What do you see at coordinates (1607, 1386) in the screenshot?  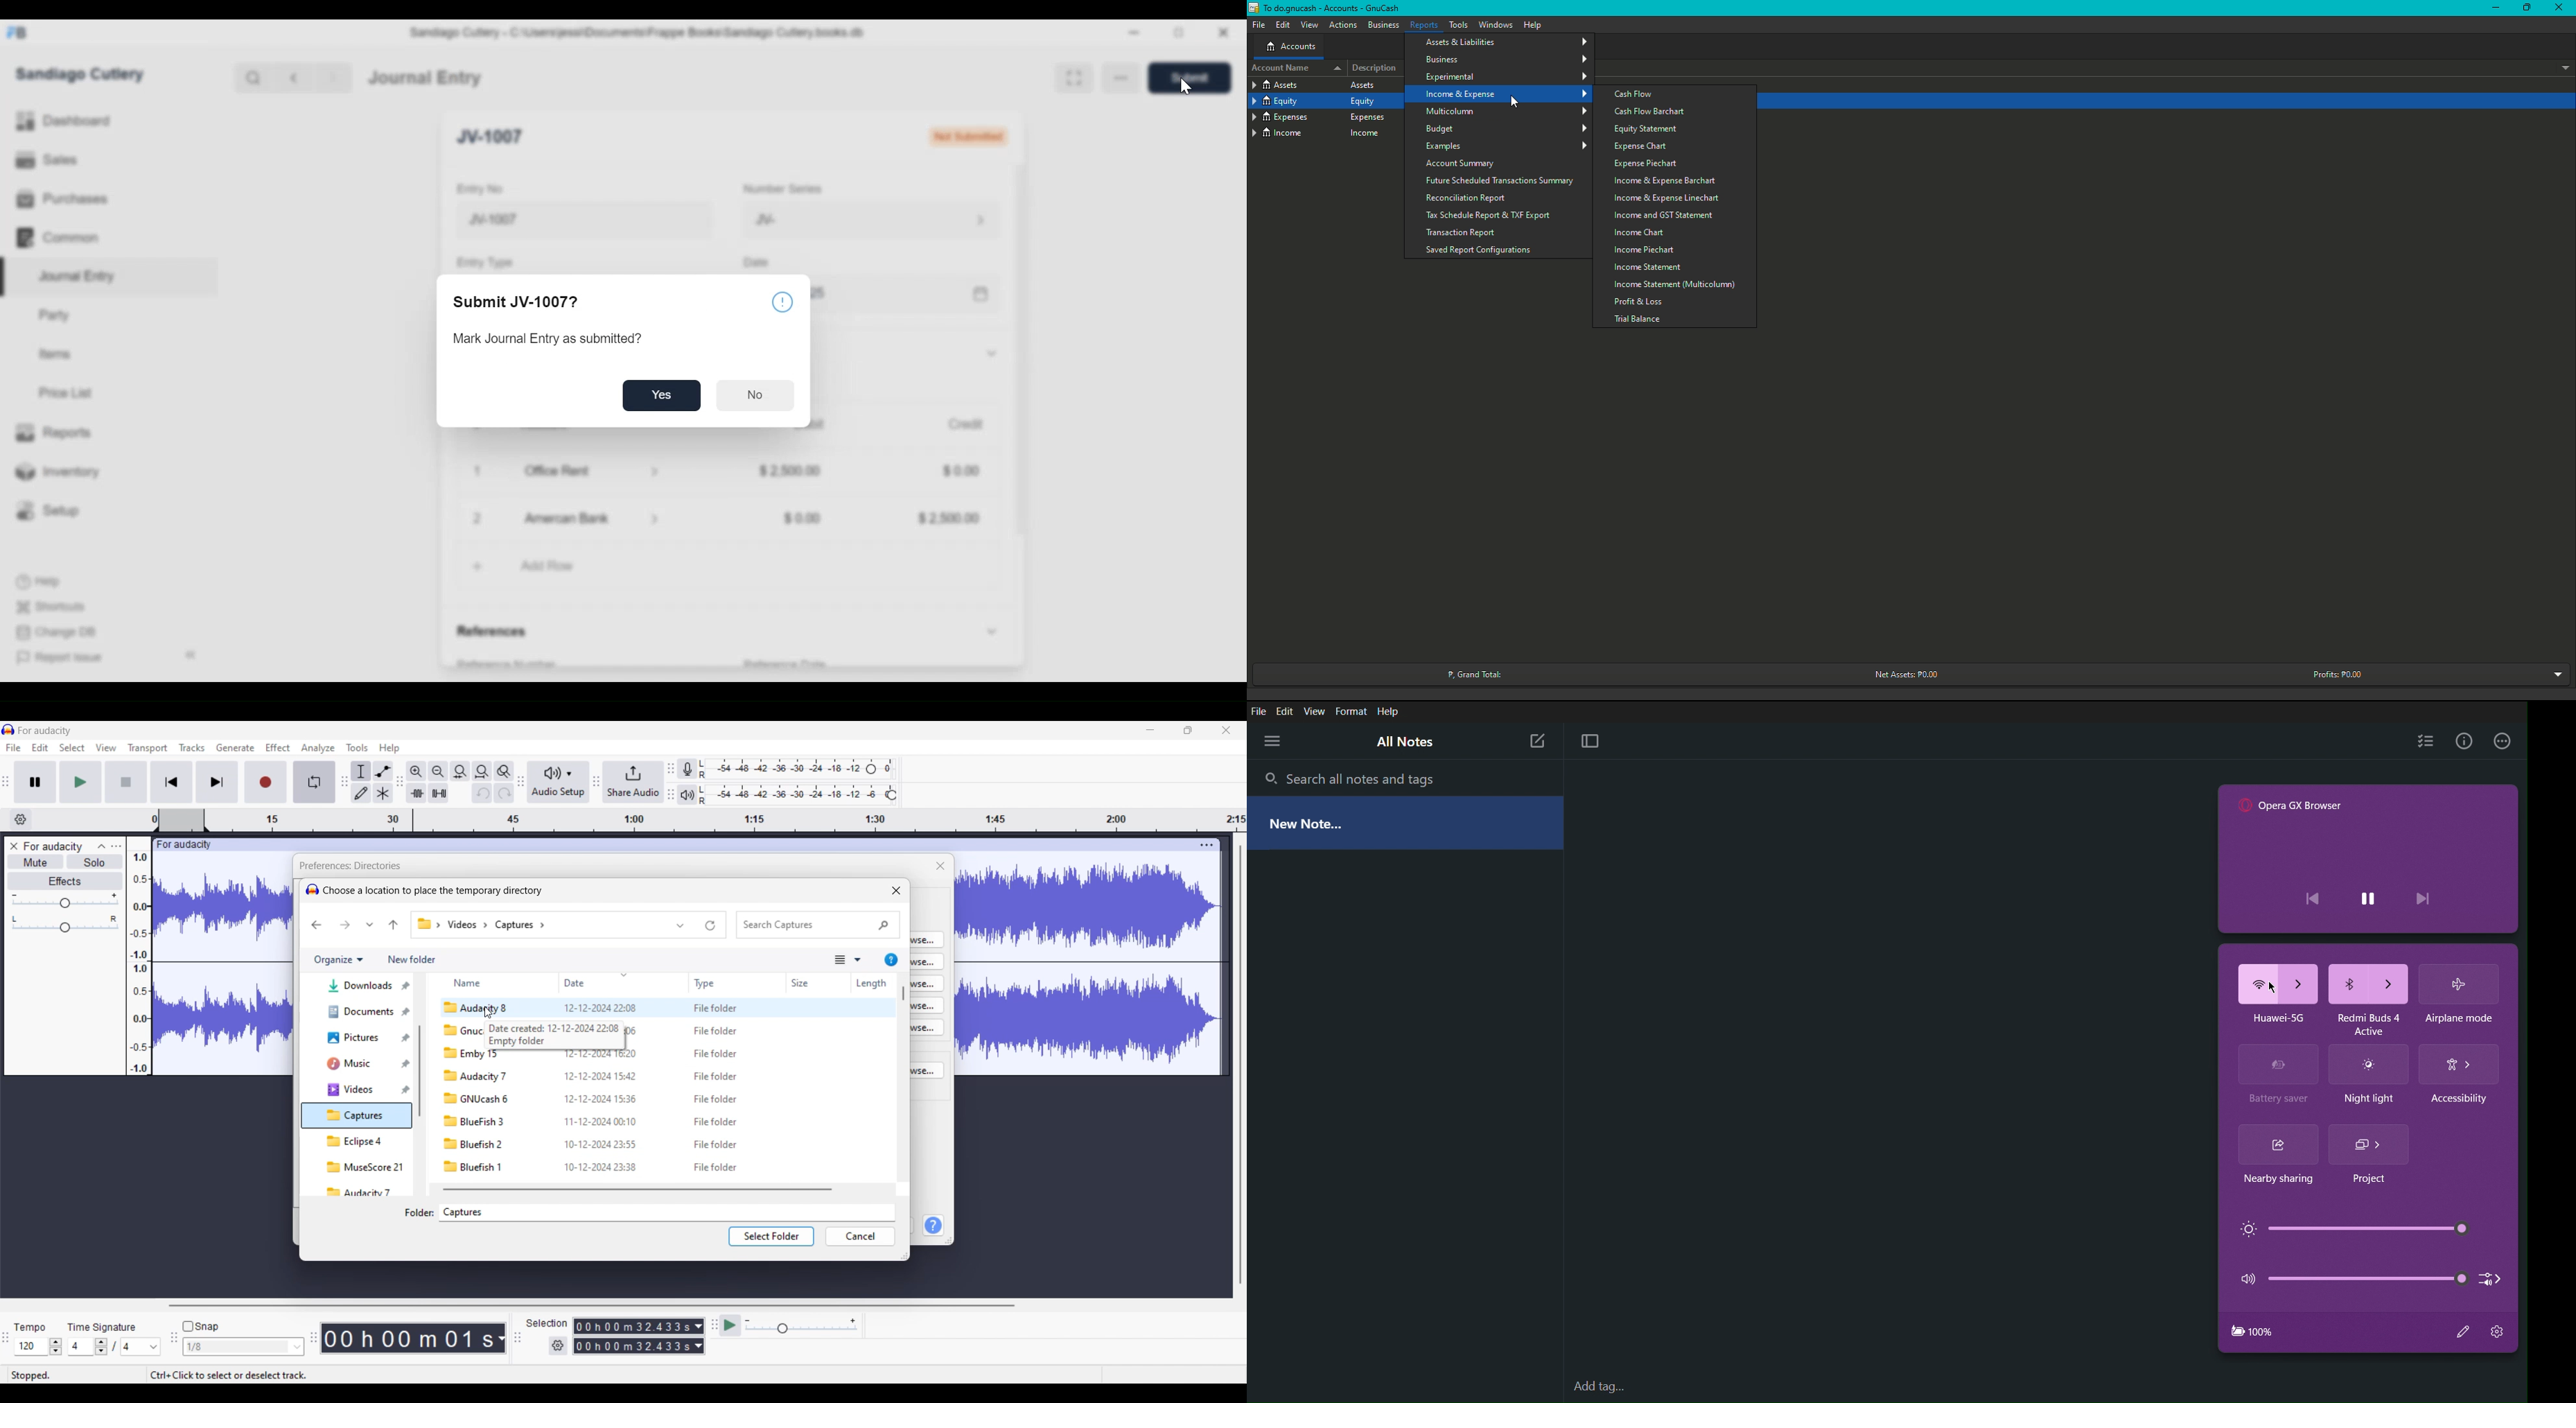 I see `Add tag...` at bounding box center [1607, 1386].